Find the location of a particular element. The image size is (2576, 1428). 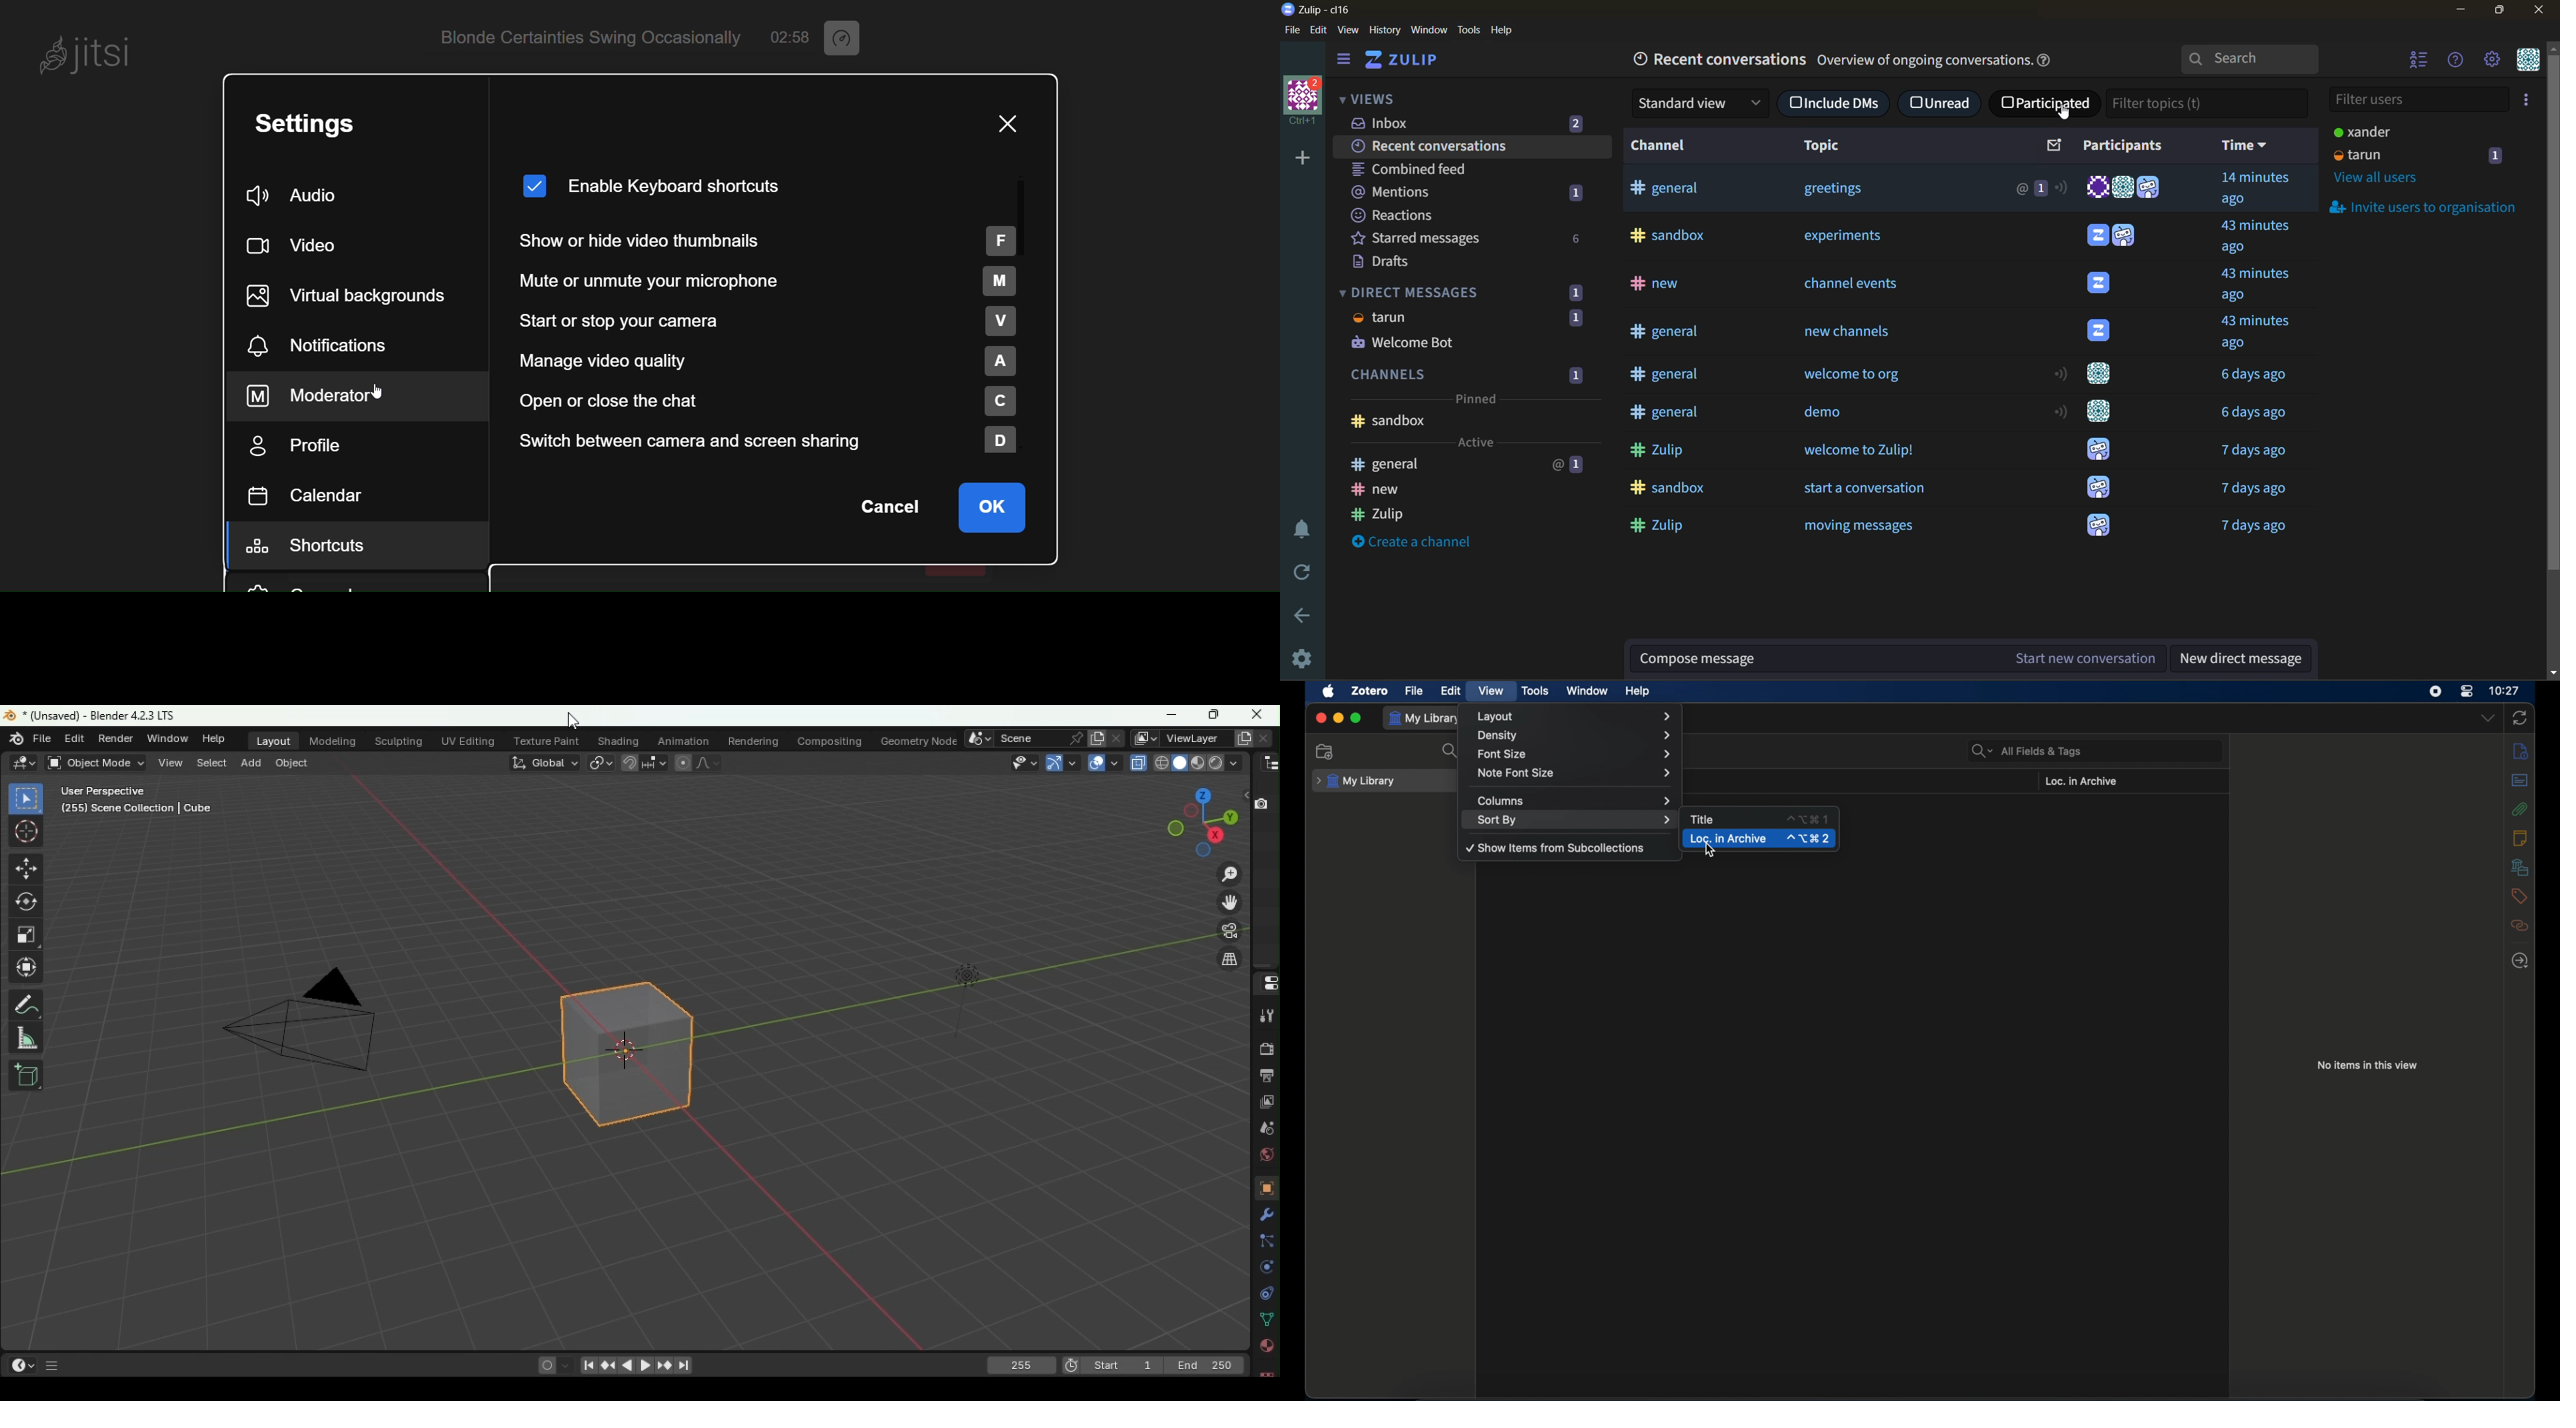

new channels is located at coordinates (1857, 331).